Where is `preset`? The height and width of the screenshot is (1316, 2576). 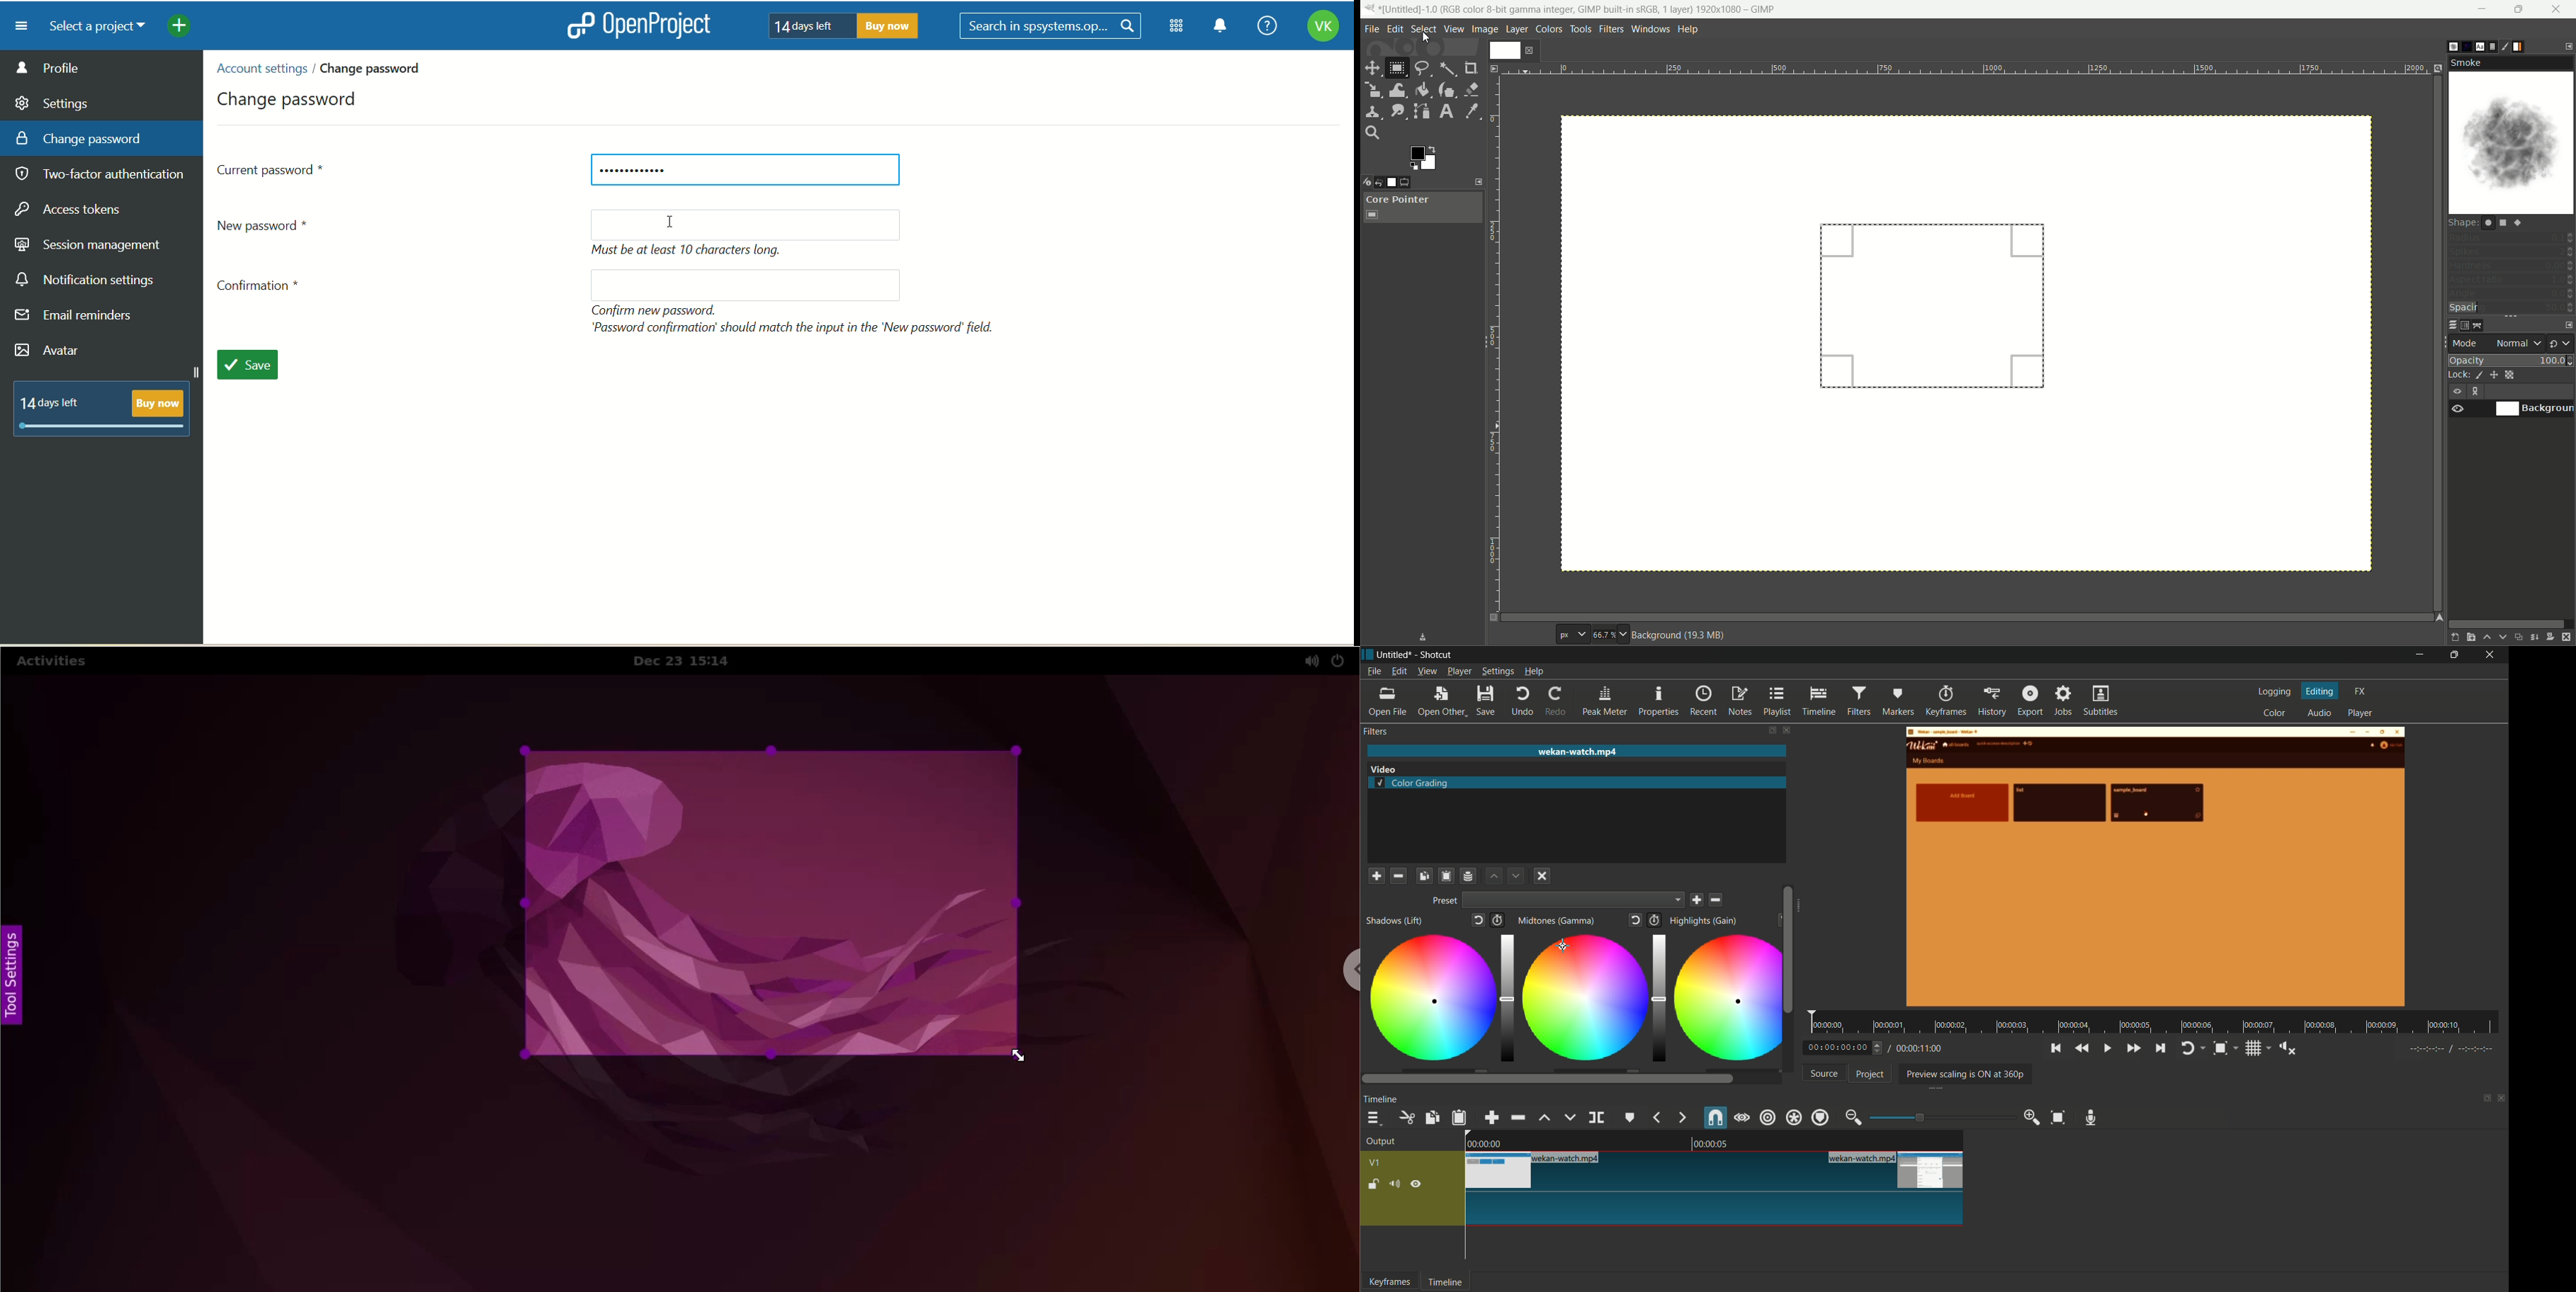
preset is located at coordinates (1445, 900).